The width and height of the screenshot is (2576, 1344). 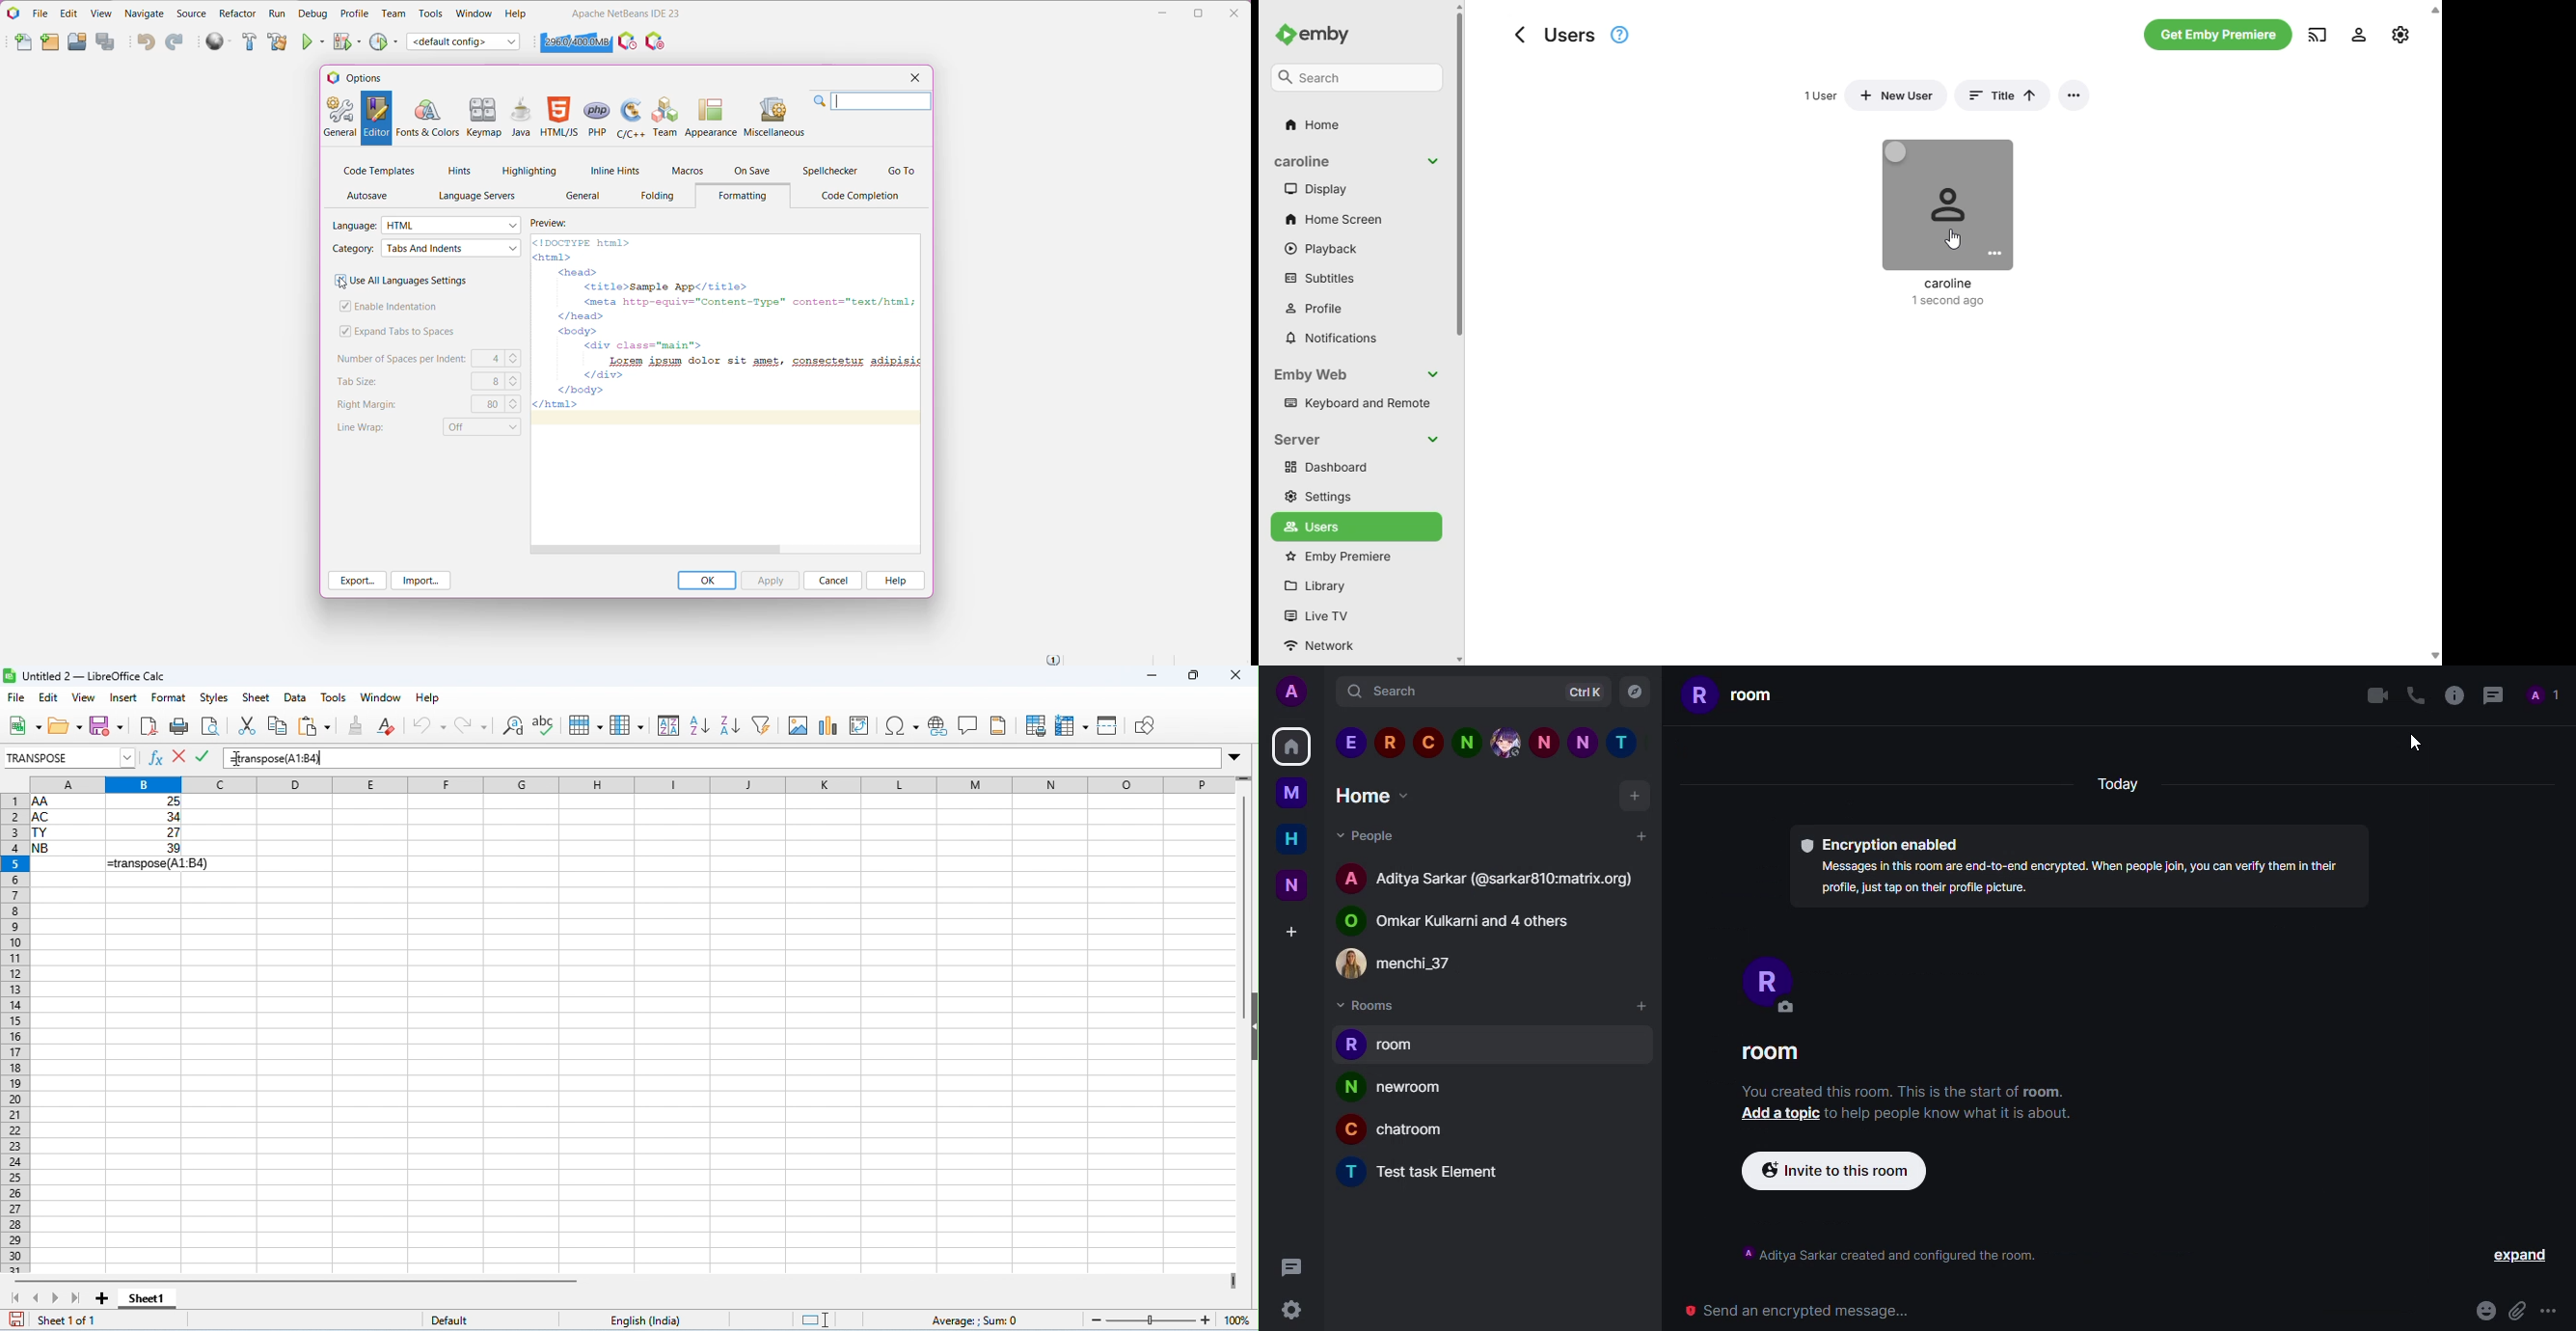 I want to click on data, so click(x=296, y=699).